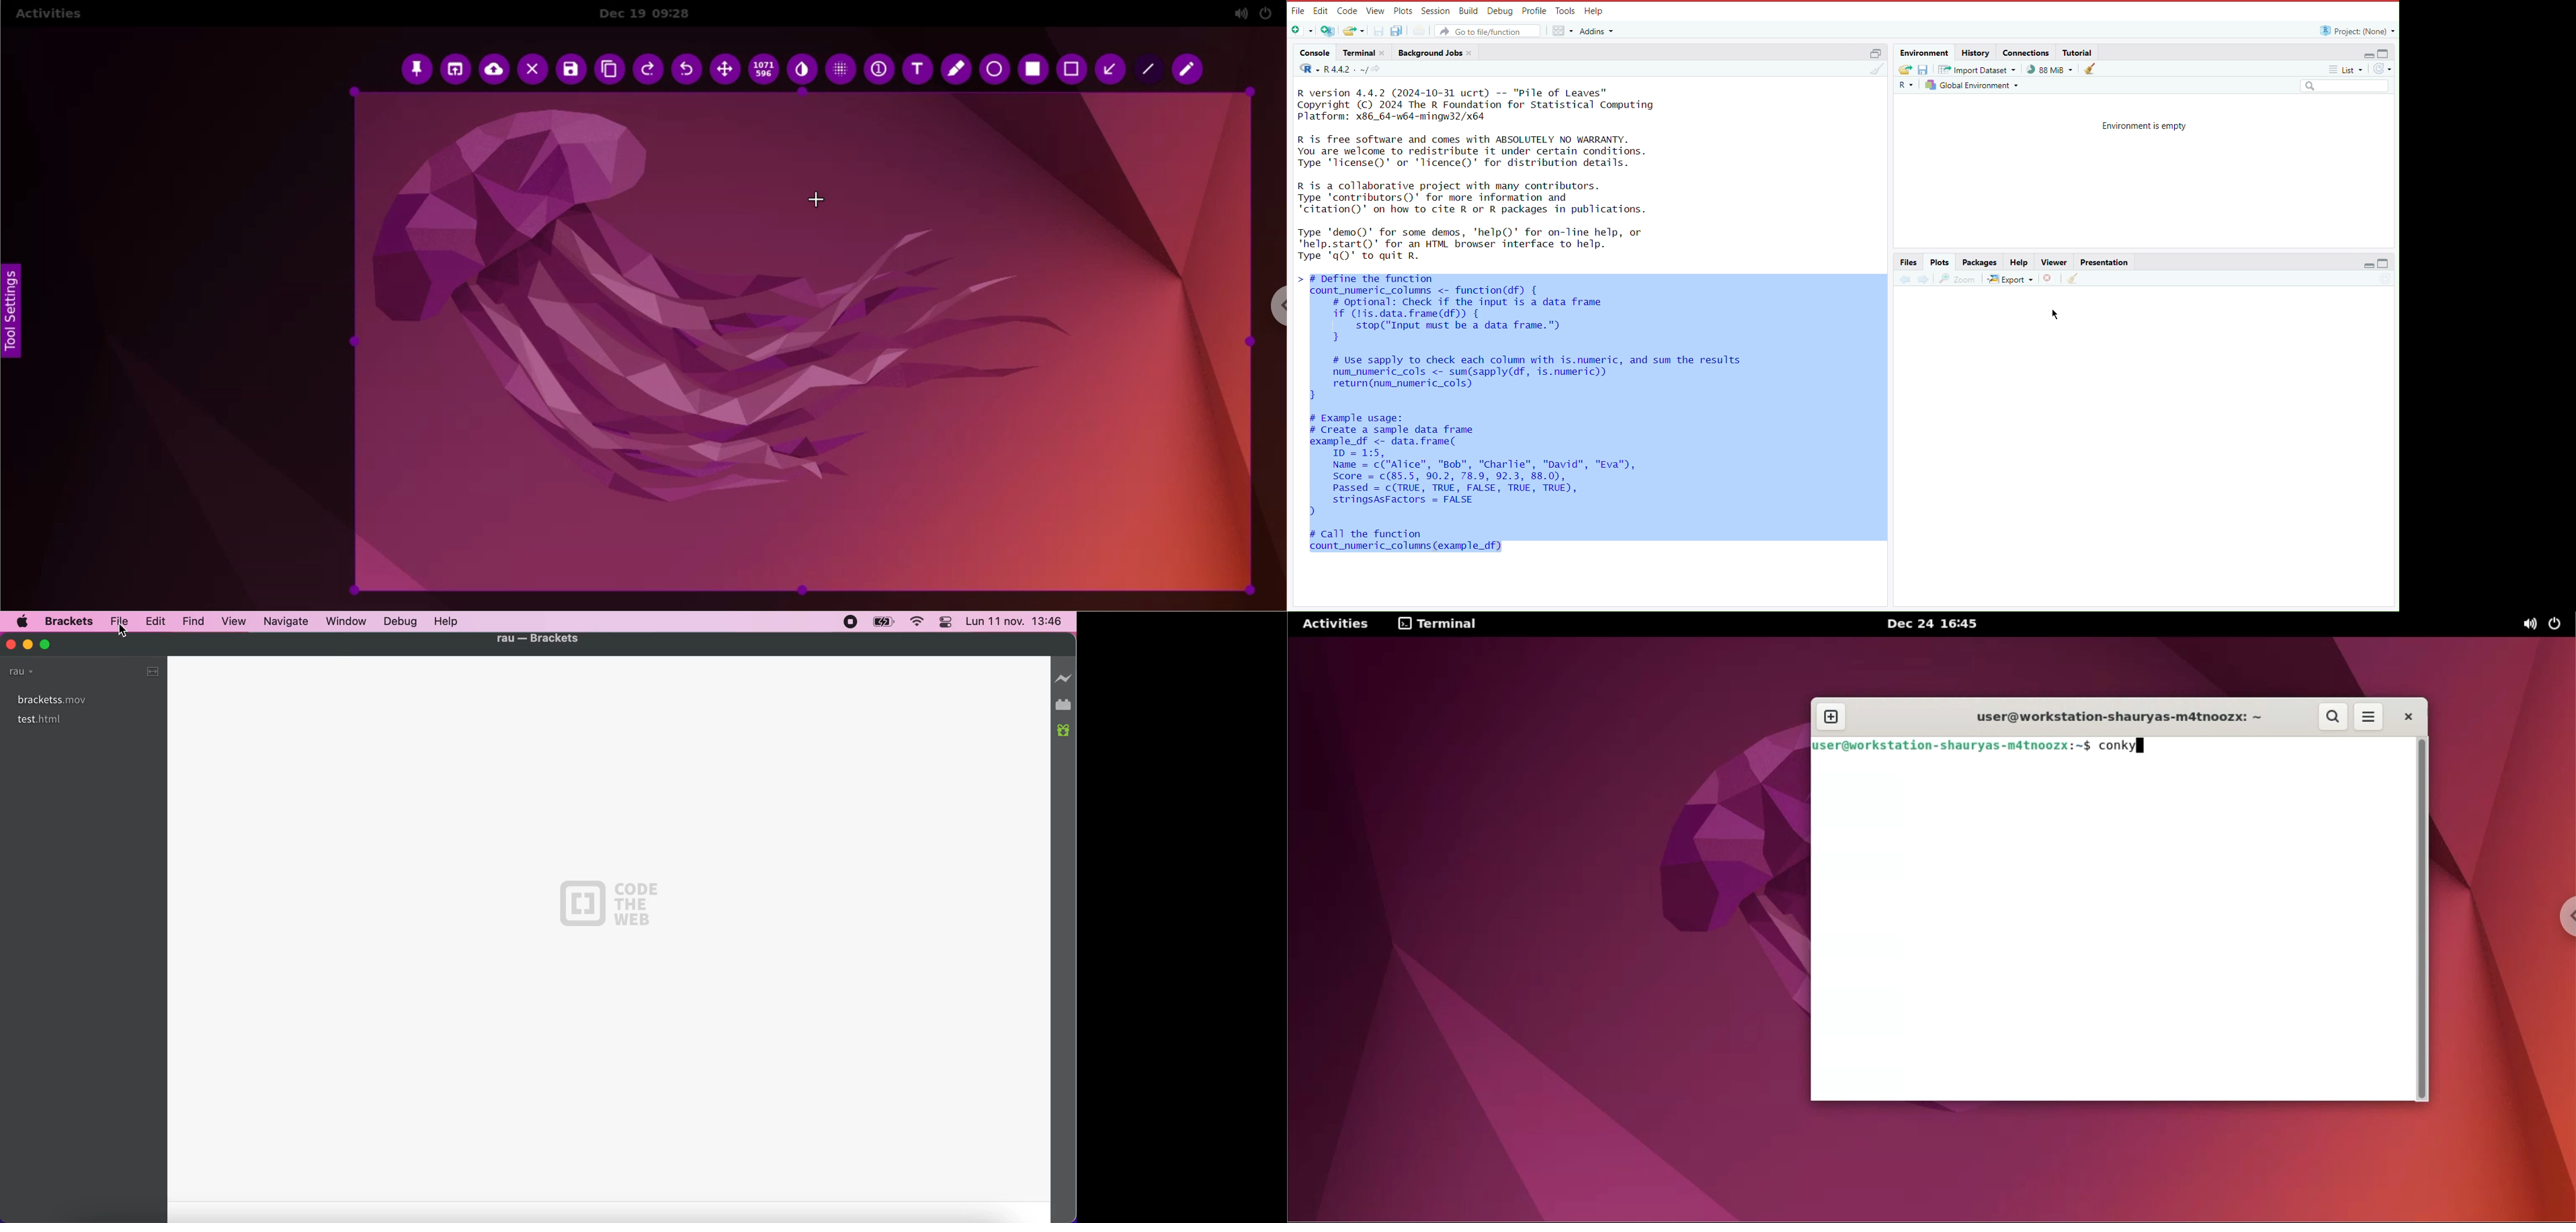  What do you see at coordinates (2094, 69) in the screenshot?
I see `Clear console (Ctrl +L)` at bounding box center [2094, 69].